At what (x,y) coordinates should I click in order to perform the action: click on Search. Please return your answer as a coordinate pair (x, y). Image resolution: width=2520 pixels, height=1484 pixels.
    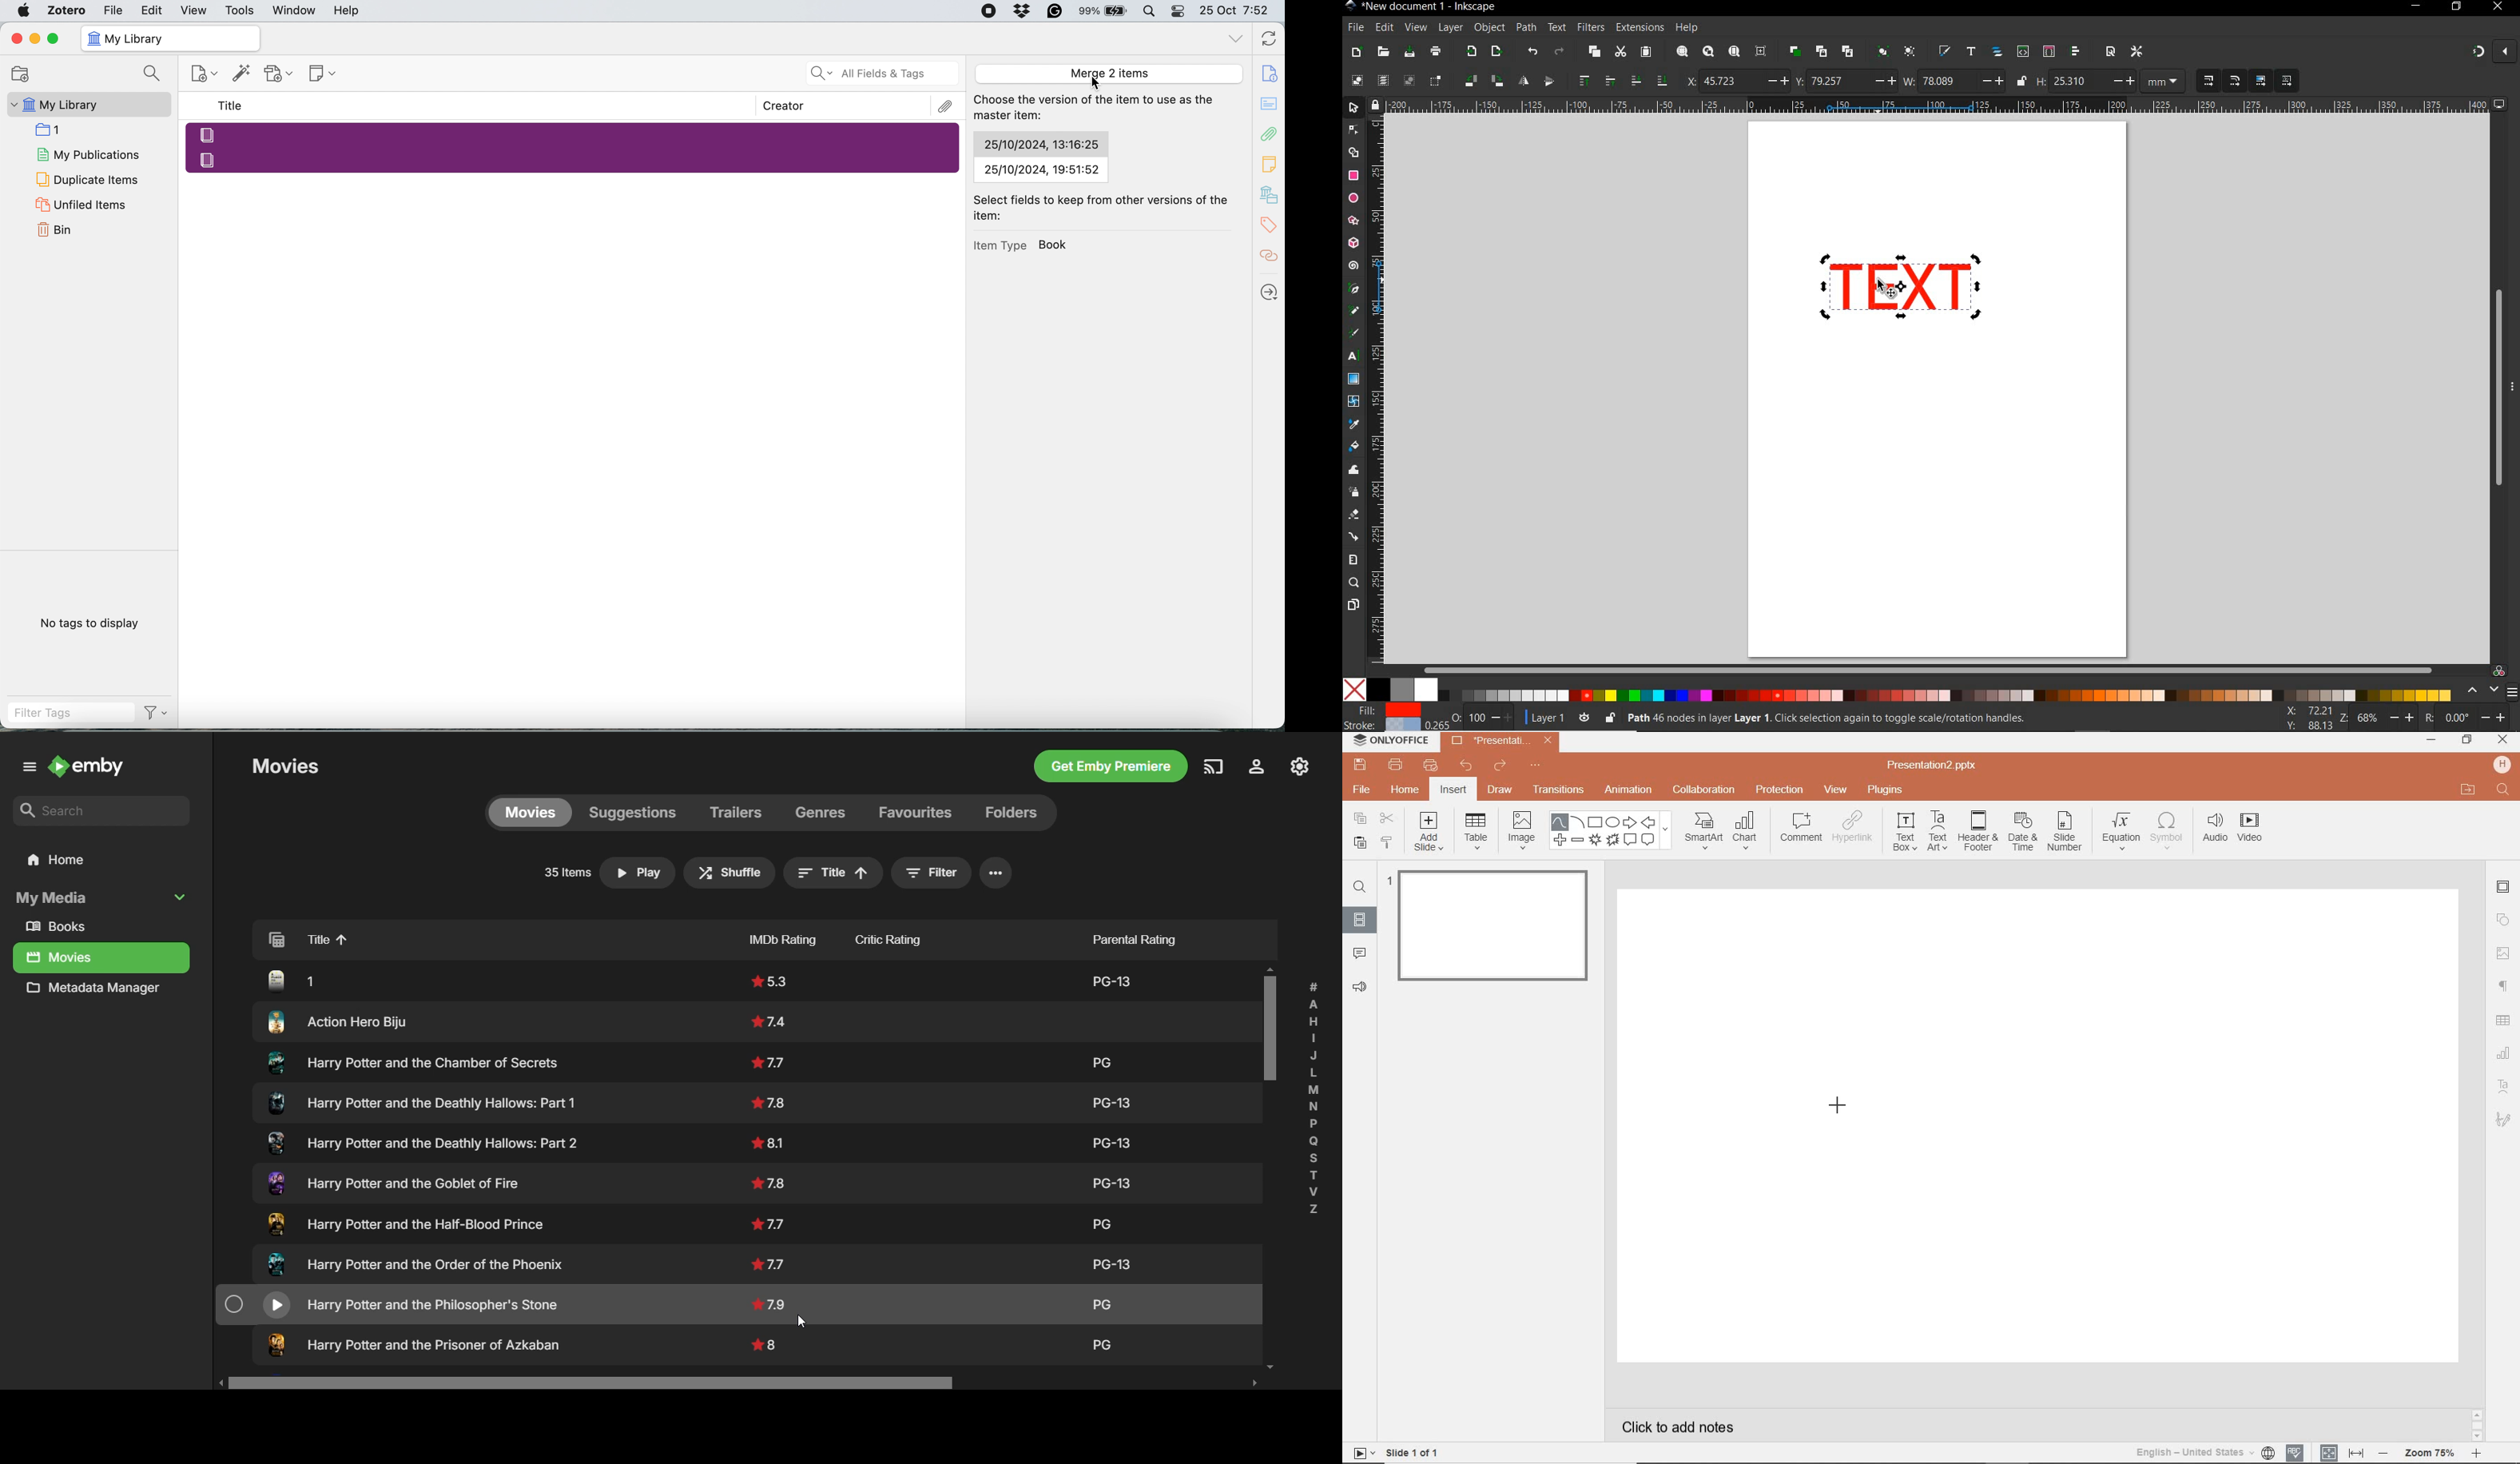
    Looking at the image, I should click on (154, 74).